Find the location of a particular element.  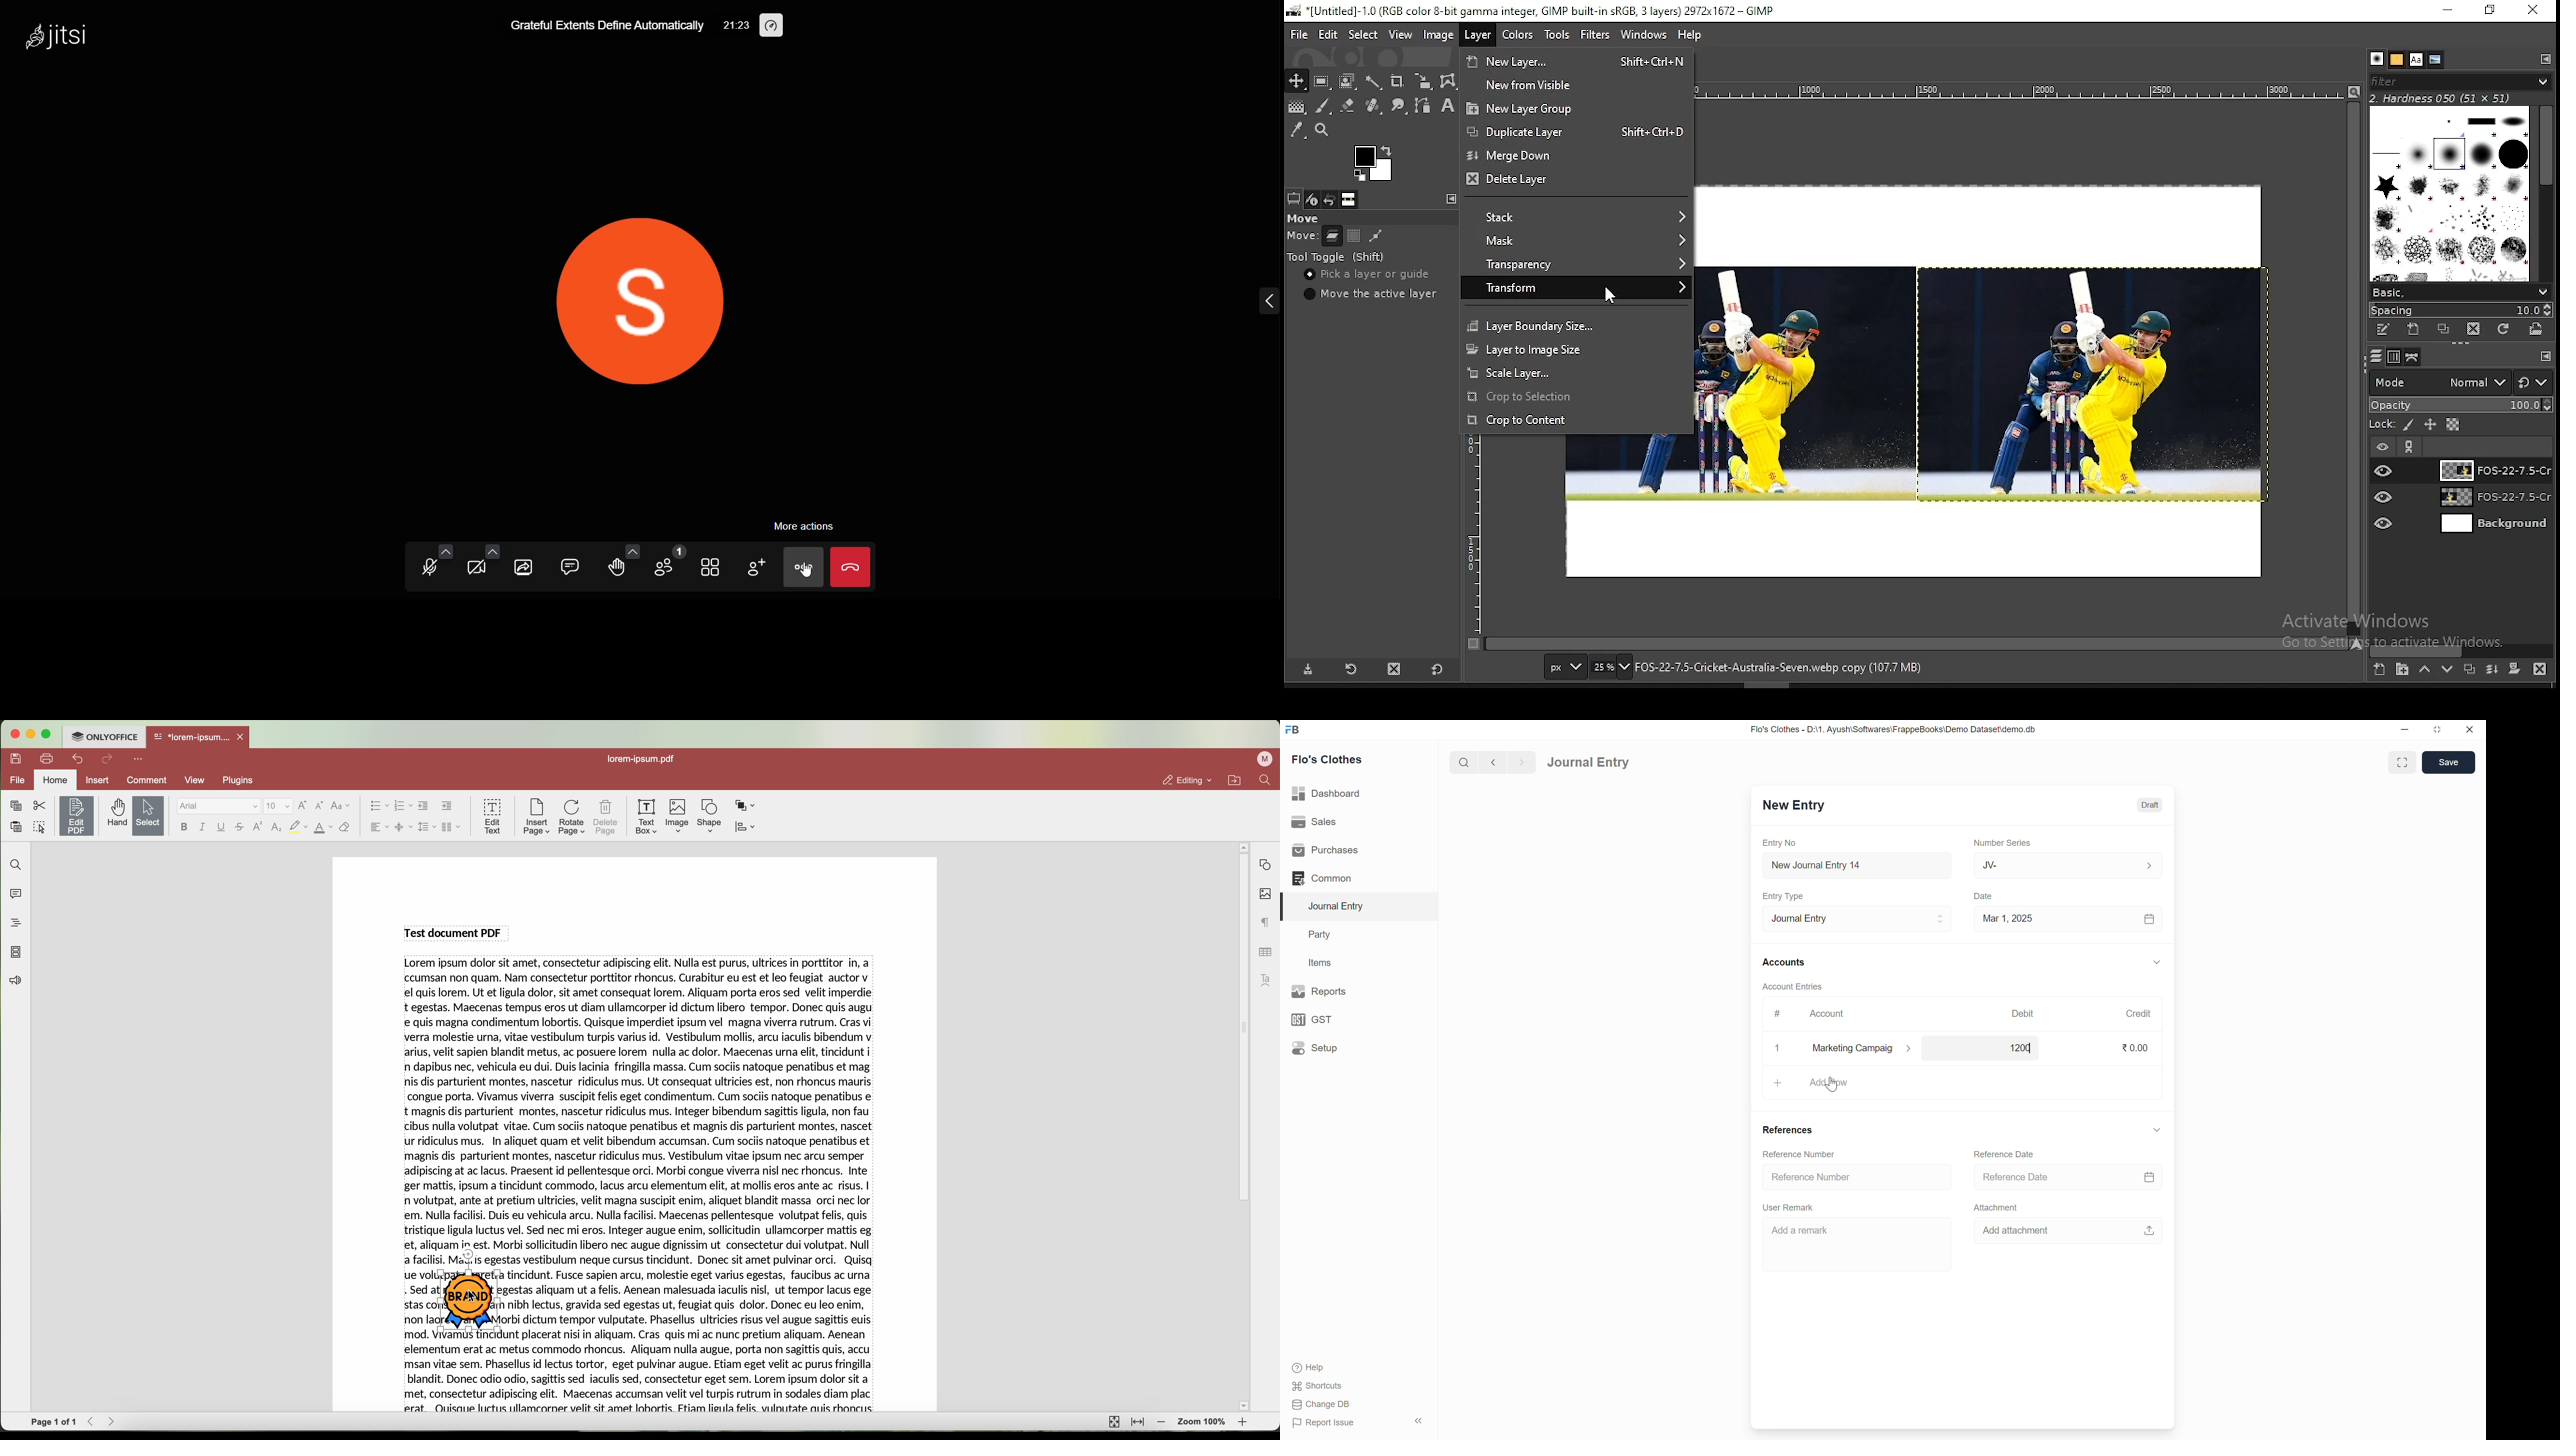

insert page is located at coordinates (536, 817).